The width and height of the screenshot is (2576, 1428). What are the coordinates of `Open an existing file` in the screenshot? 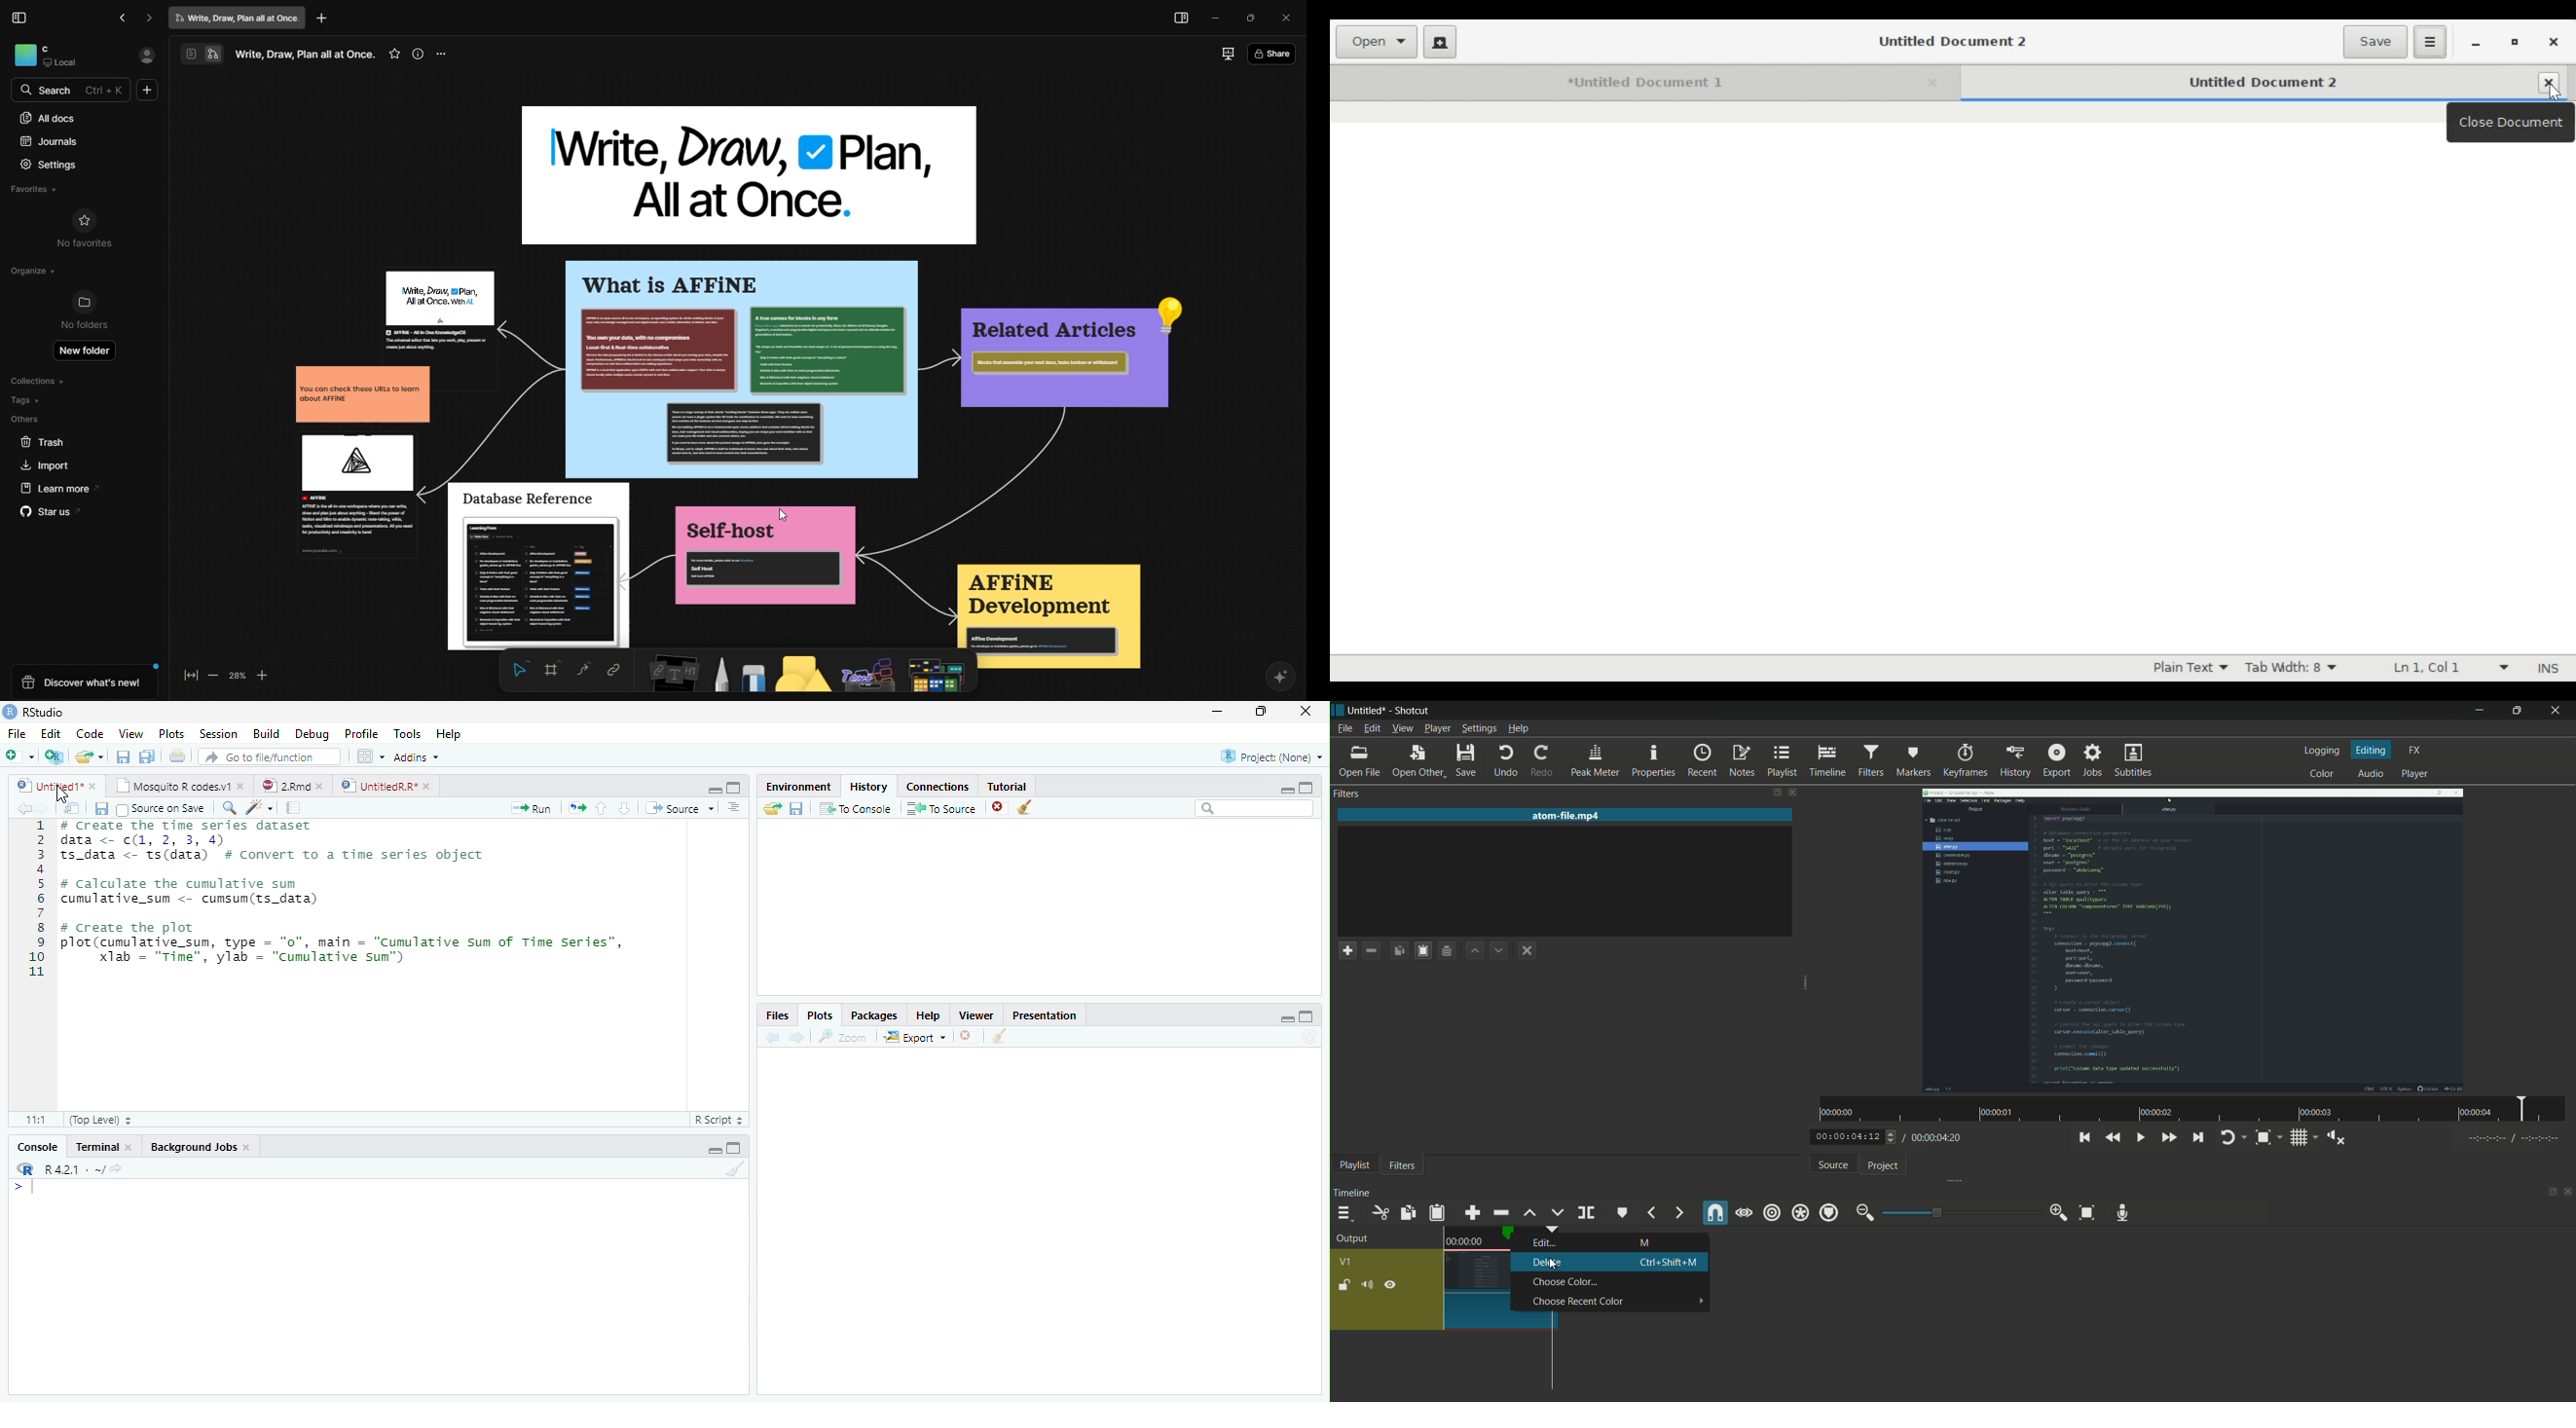 It's located at (92, 756).